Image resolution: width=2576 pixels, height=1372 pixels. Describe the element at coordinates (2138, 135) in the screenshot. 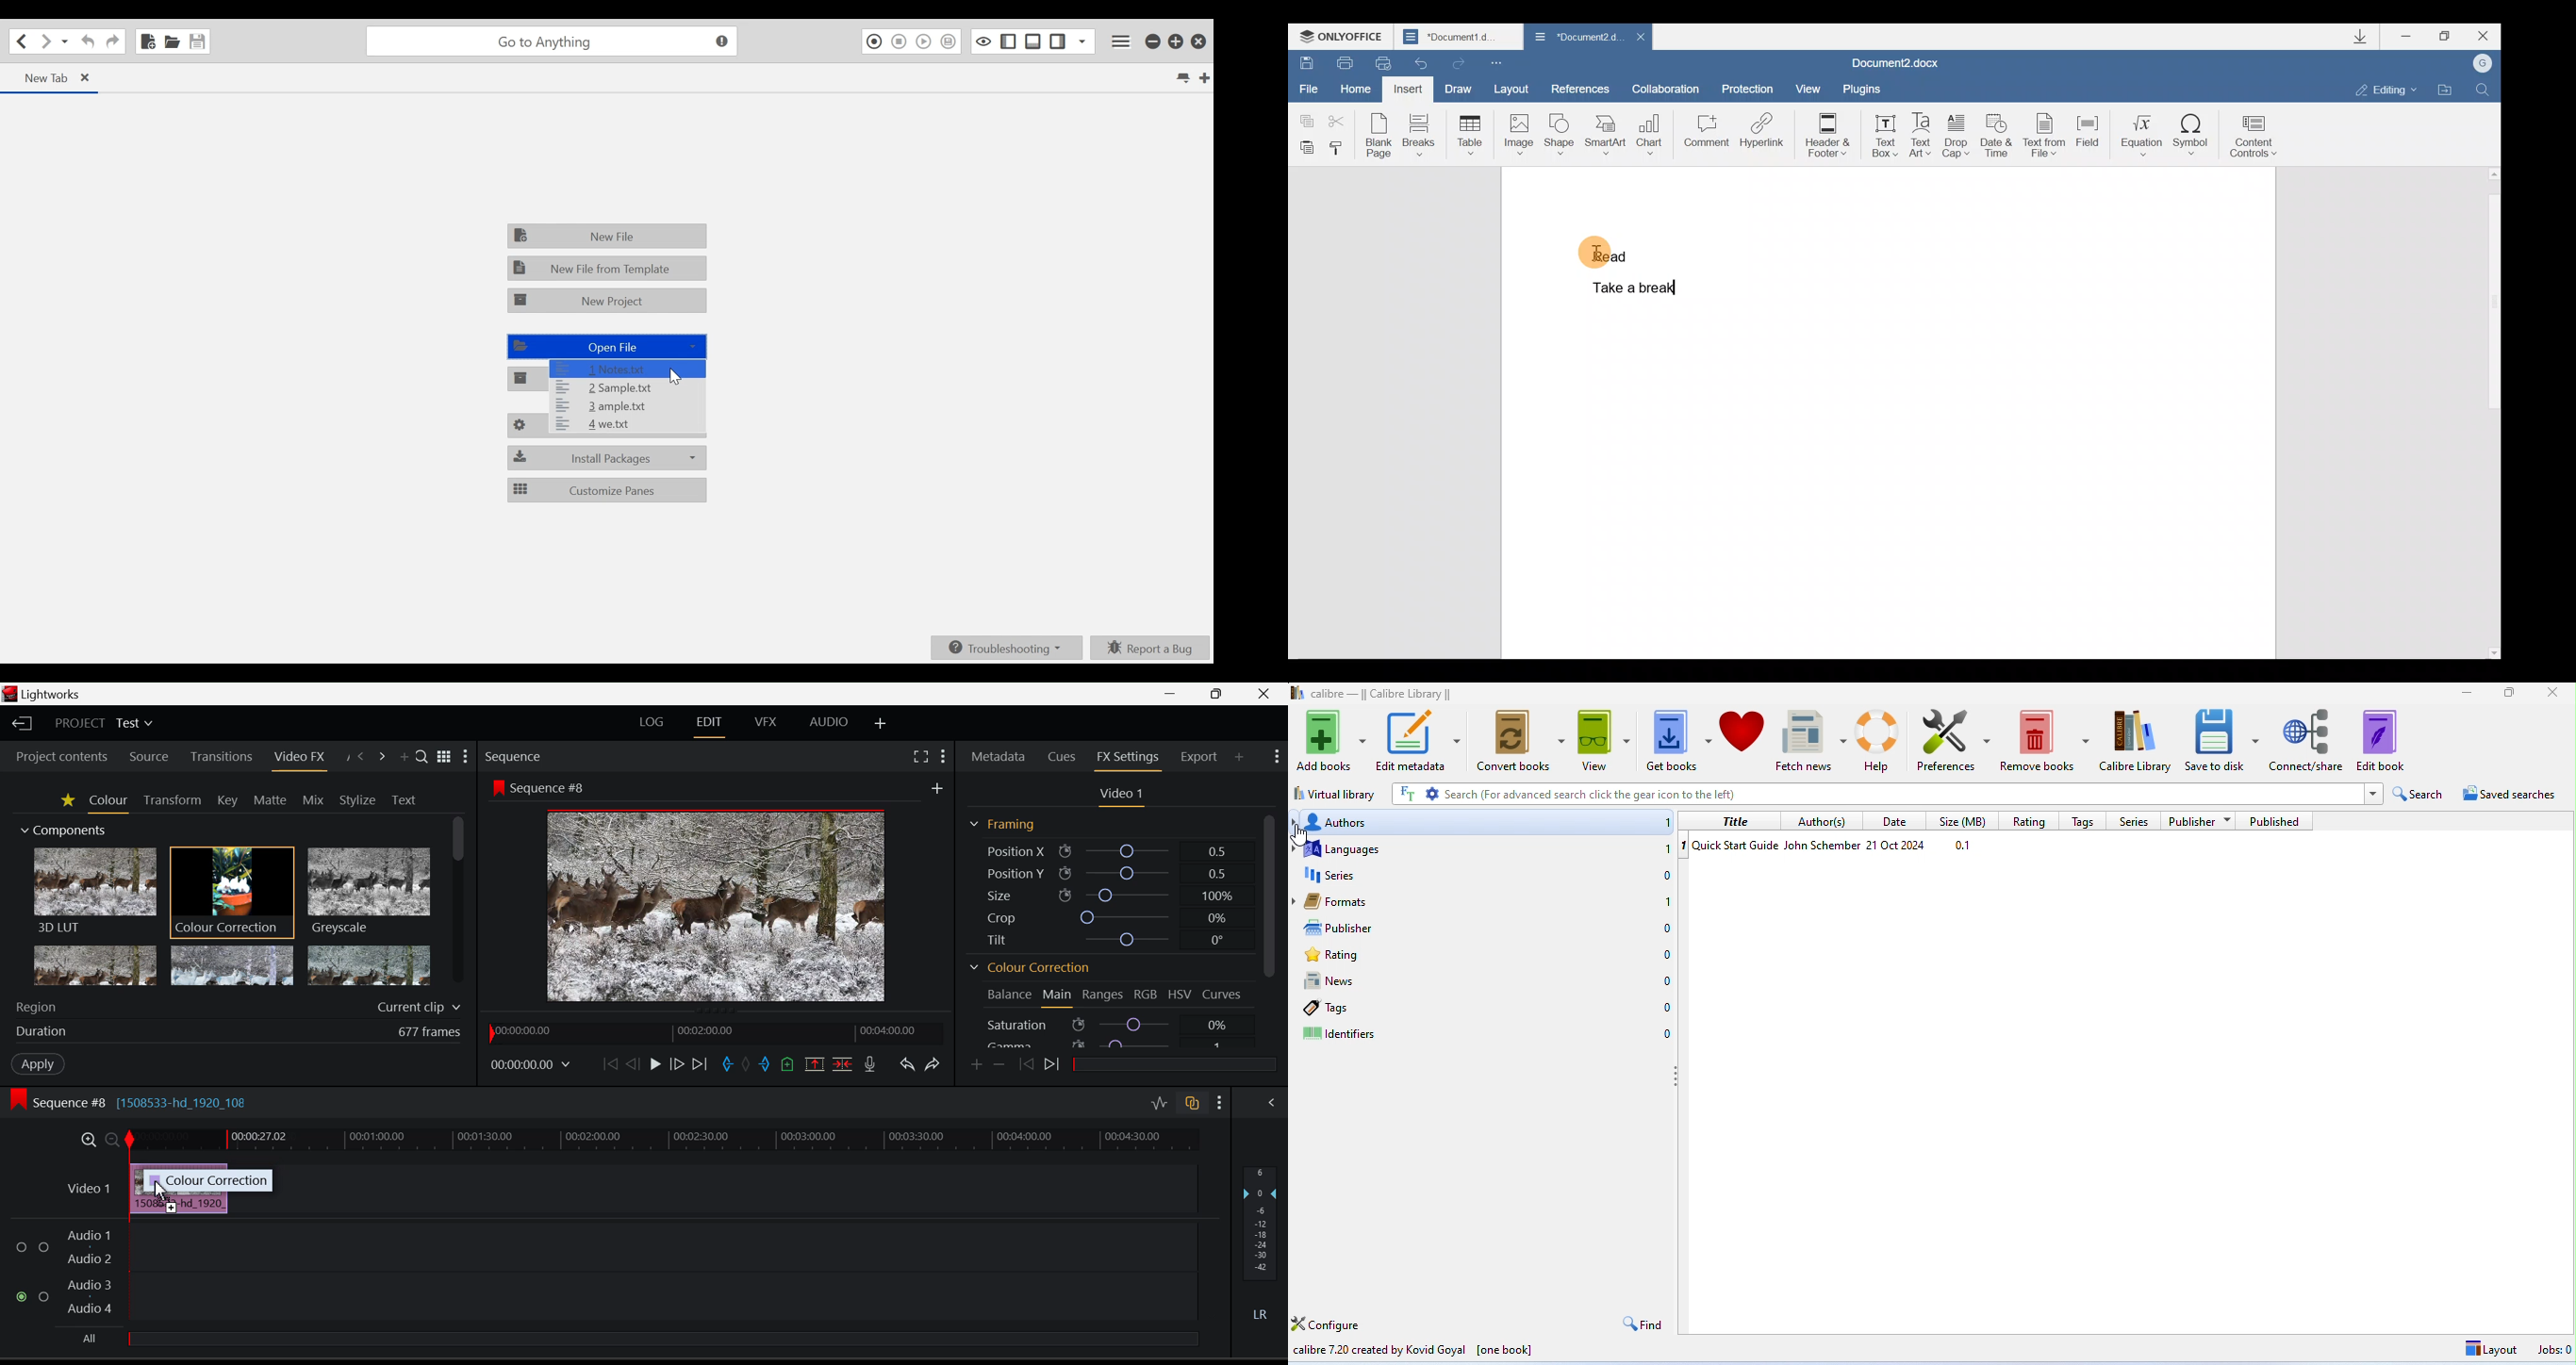

I see `Equation` at that location.